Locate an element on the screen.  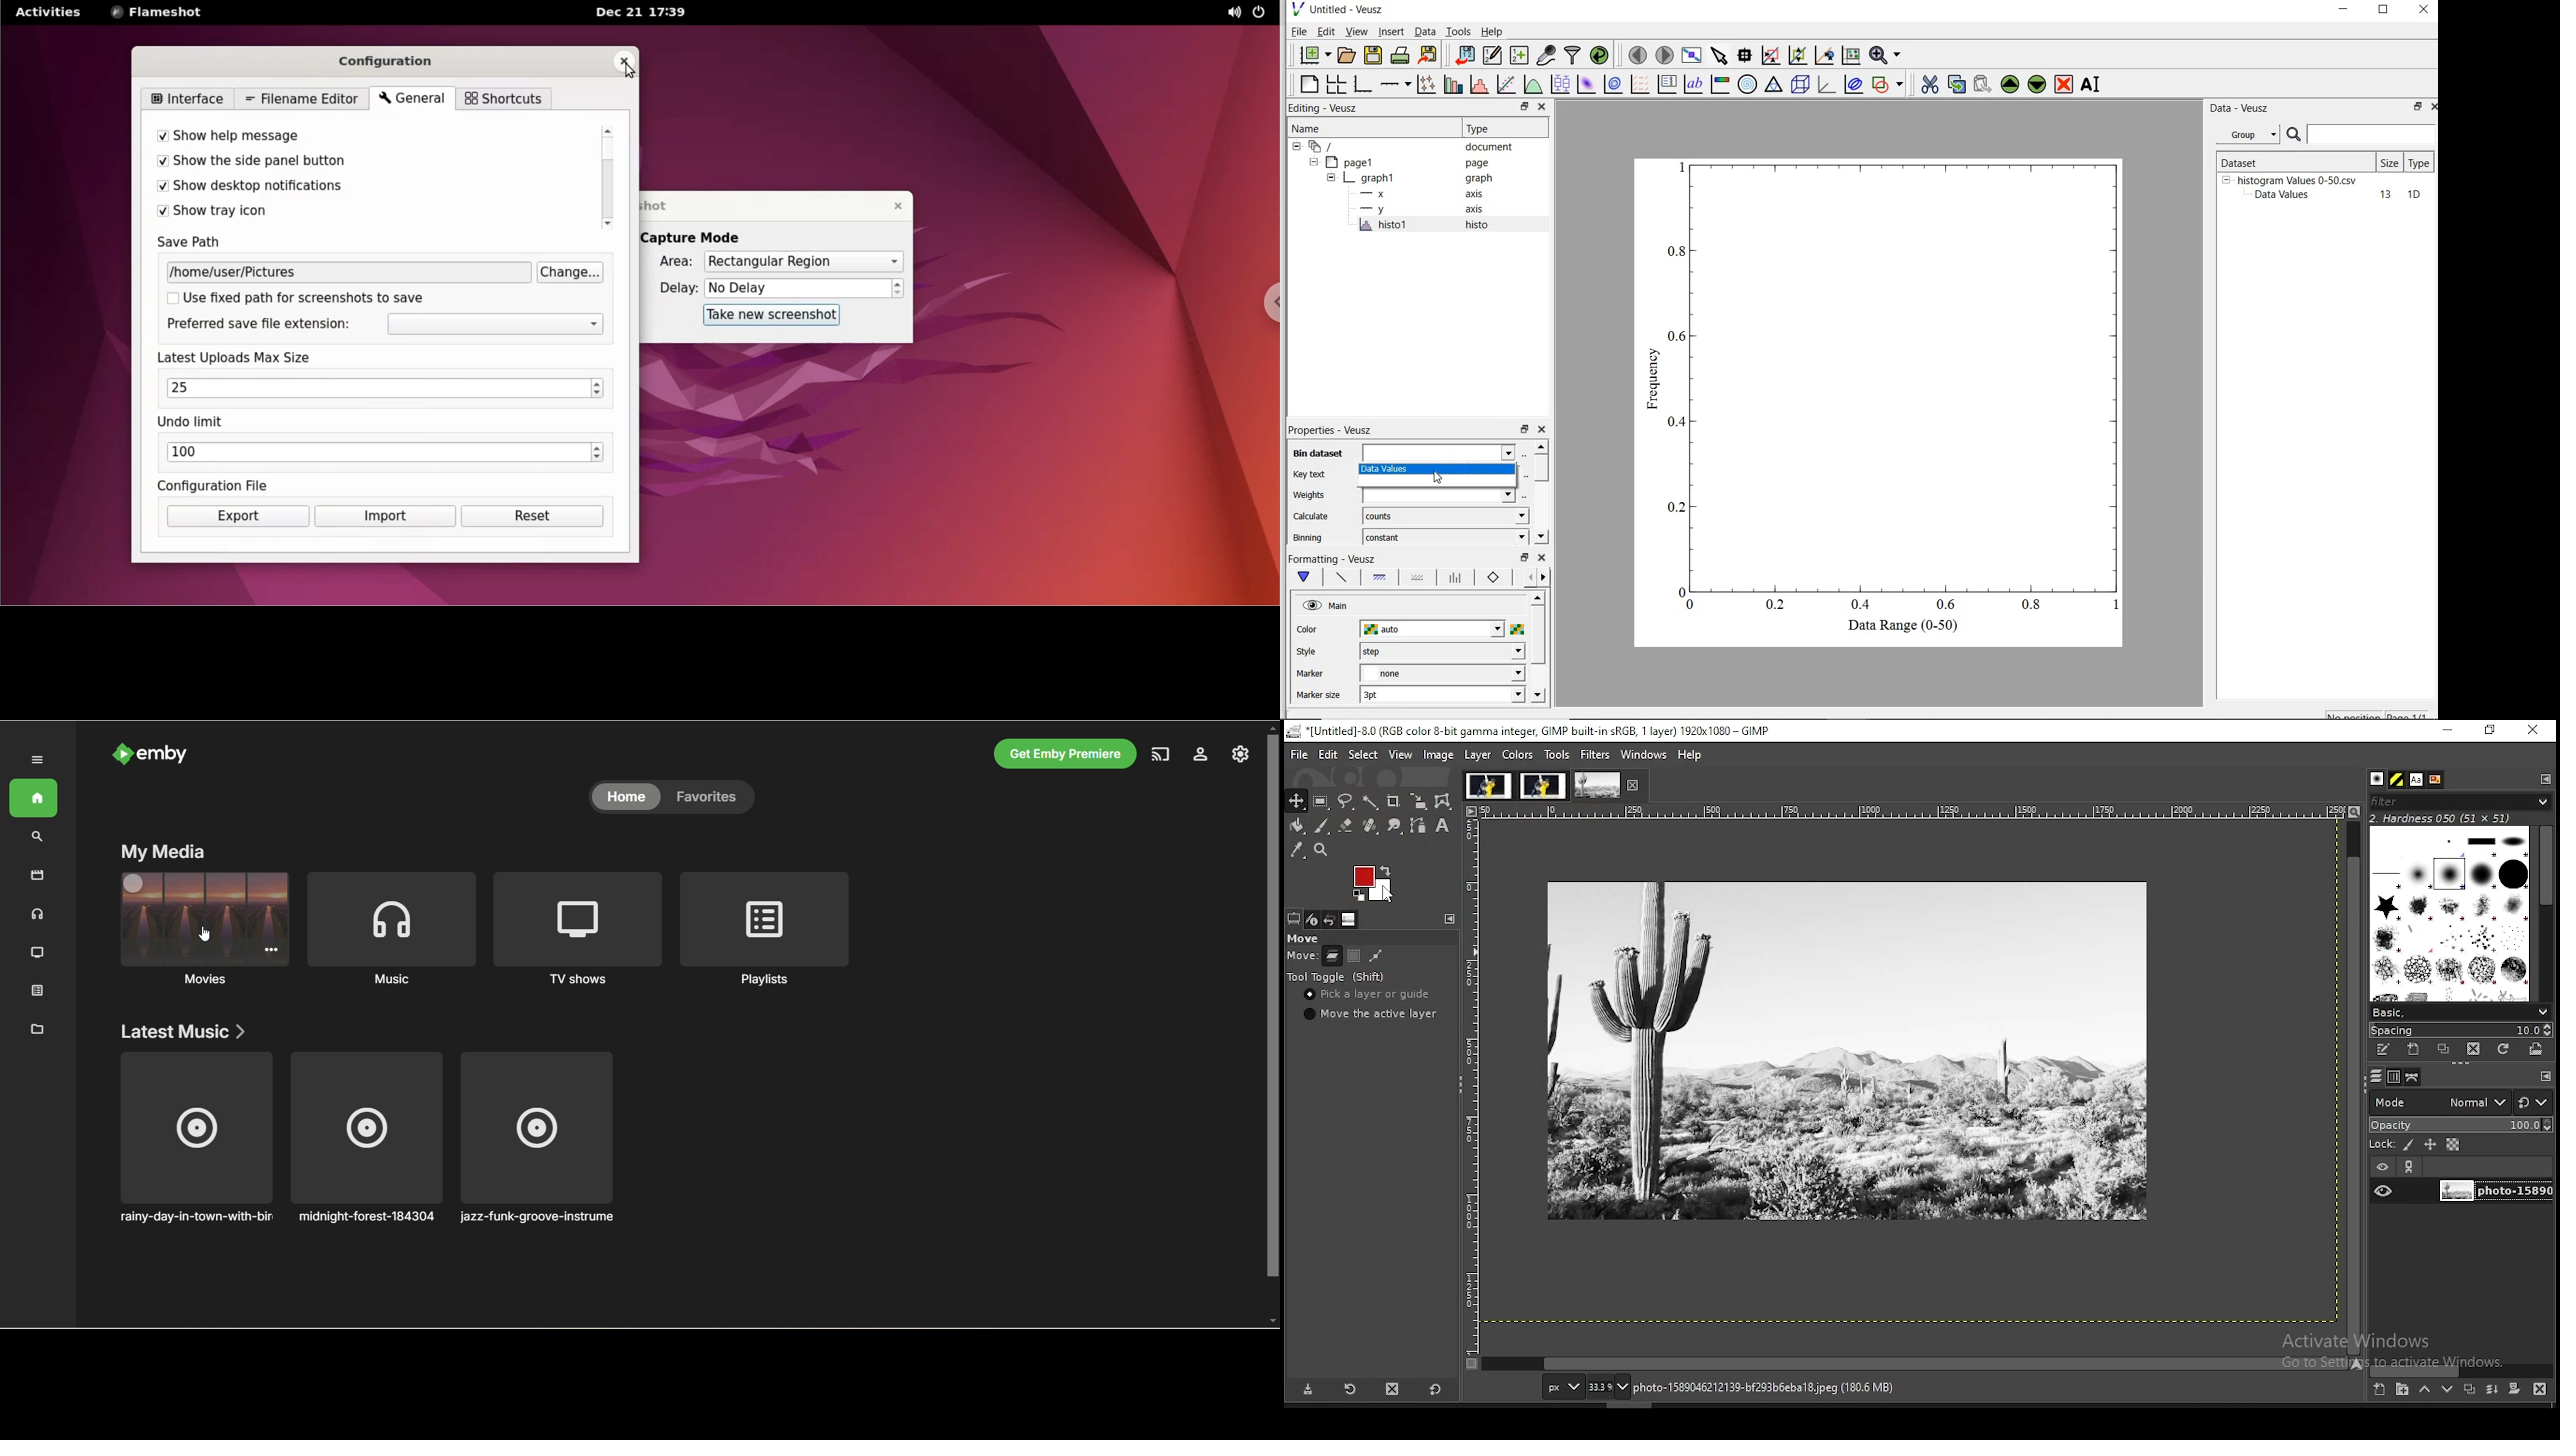
input weights is located at coordinates (1442, 494).